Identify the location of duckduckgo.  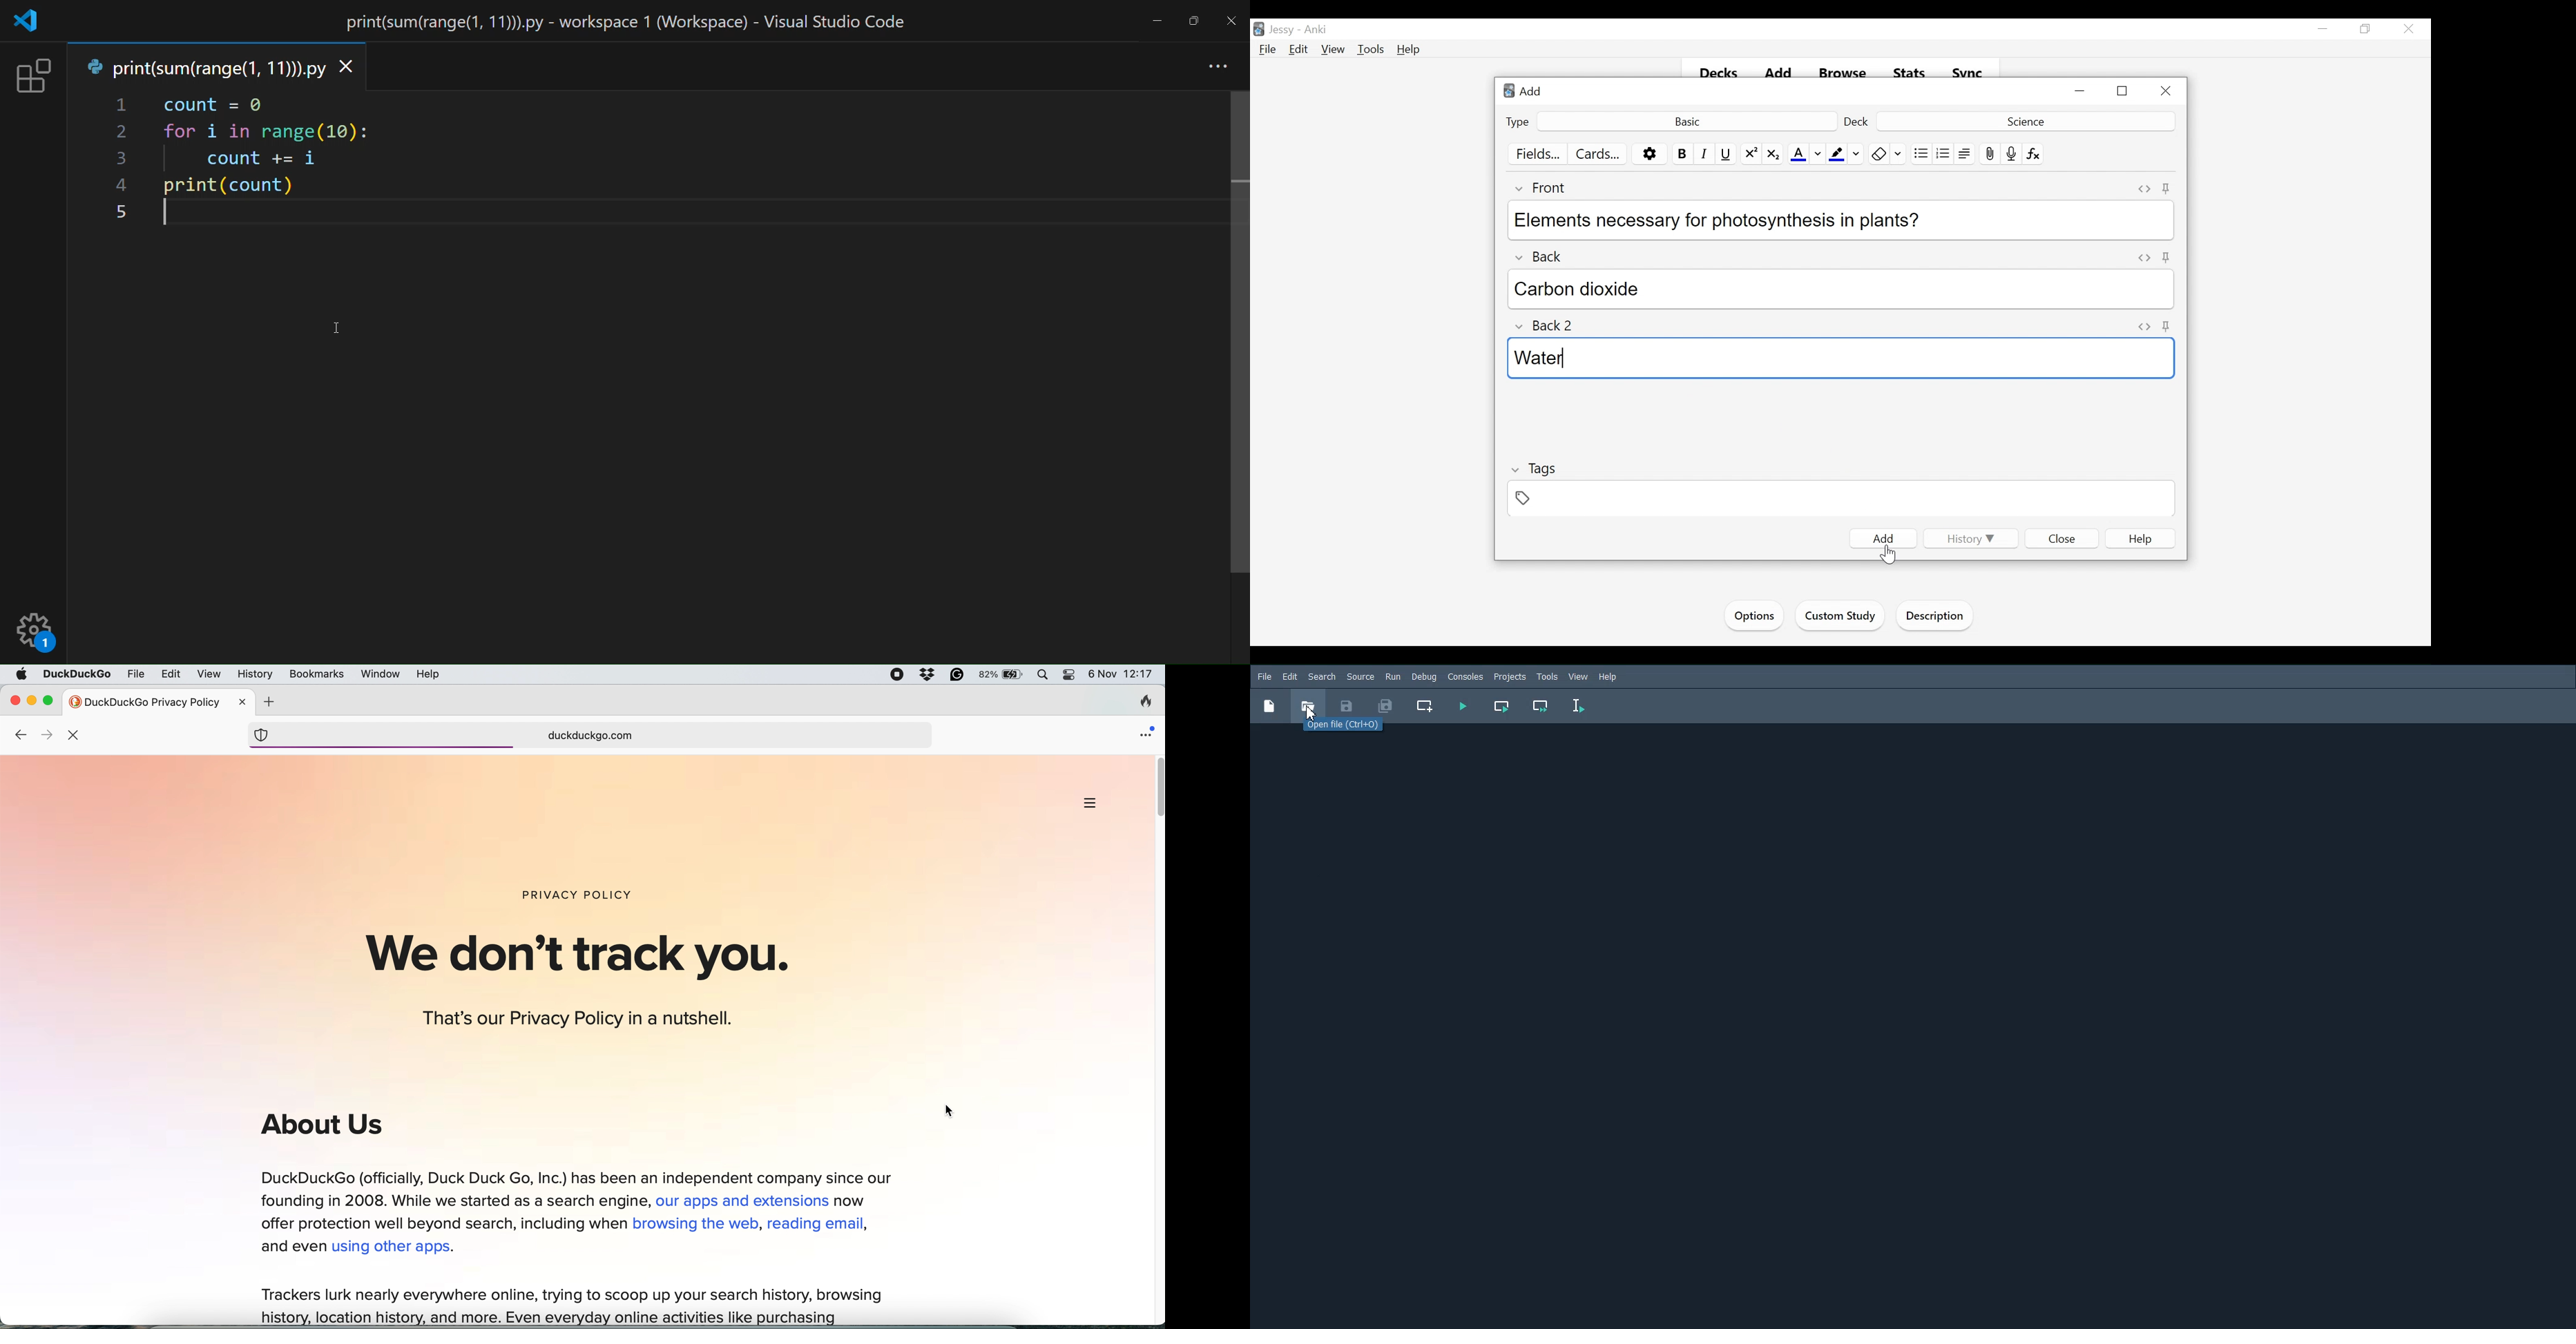
(76, 675).